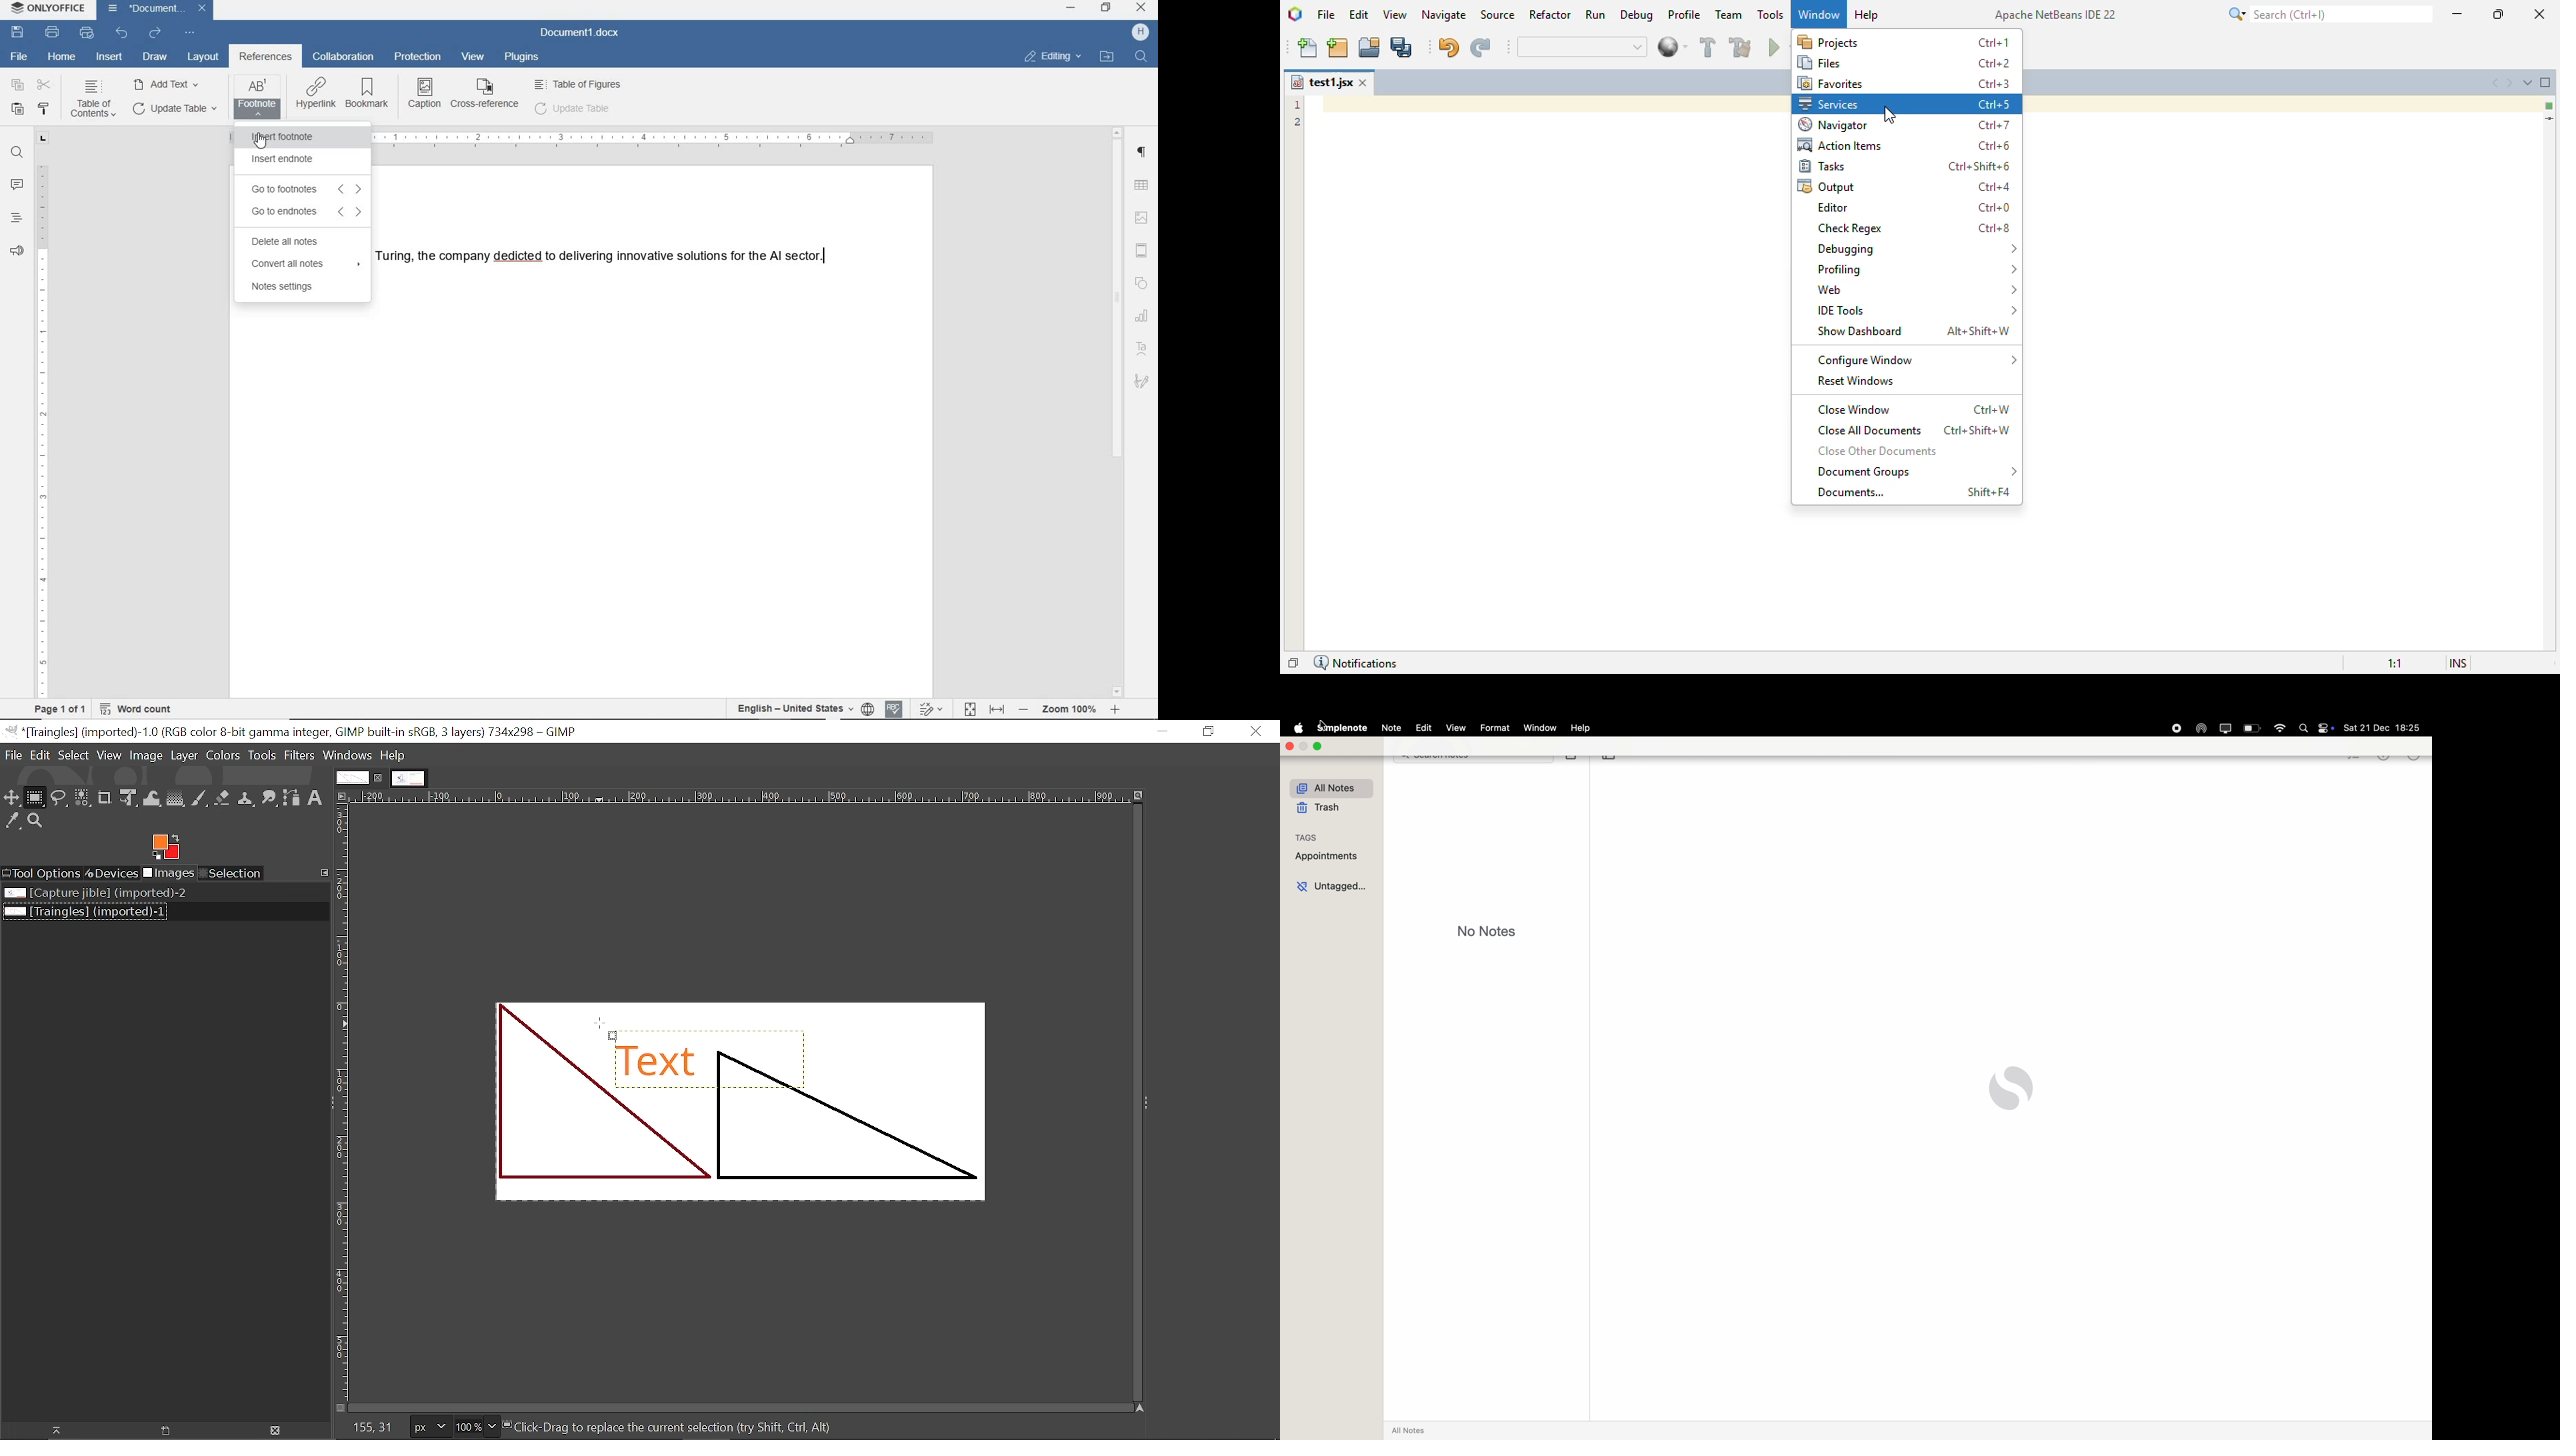 The height and width of the screenshot is (1456, 2576). Describe the element at coordinates (86, 33) in the screenshot. I see `quick print` at that location.